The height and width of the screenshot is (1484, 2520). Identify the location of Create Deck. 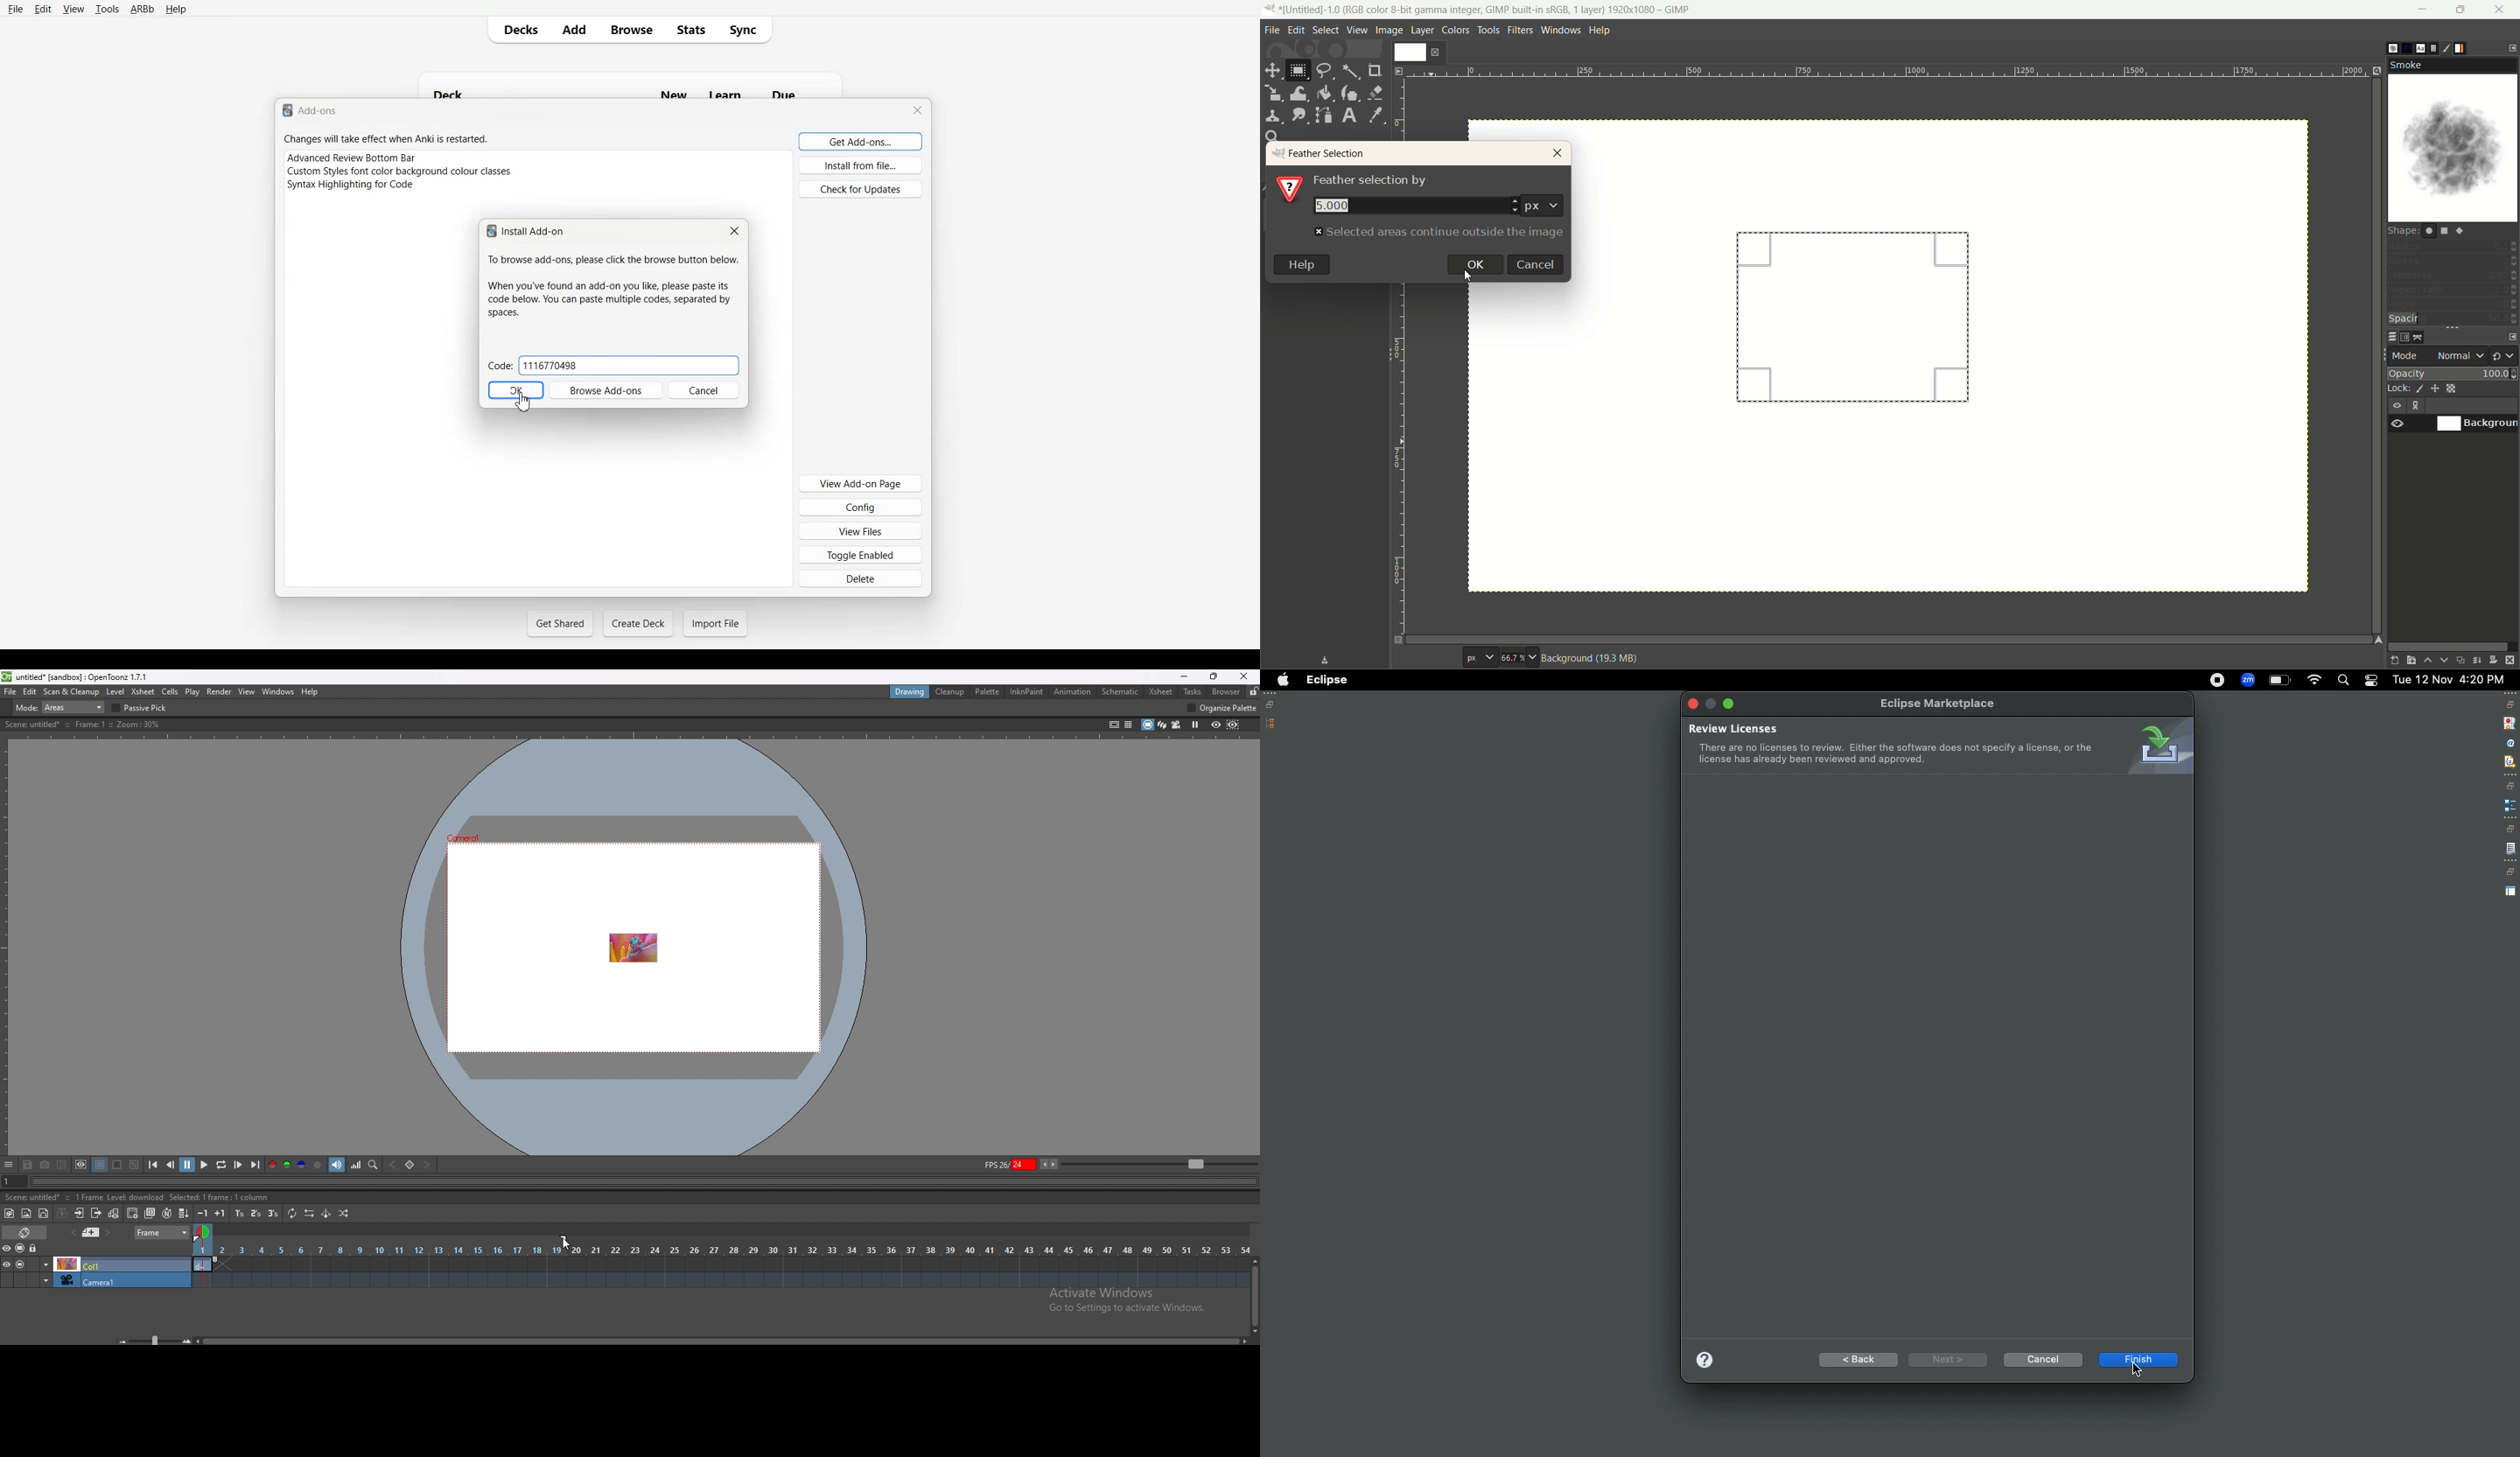
(639, 624).